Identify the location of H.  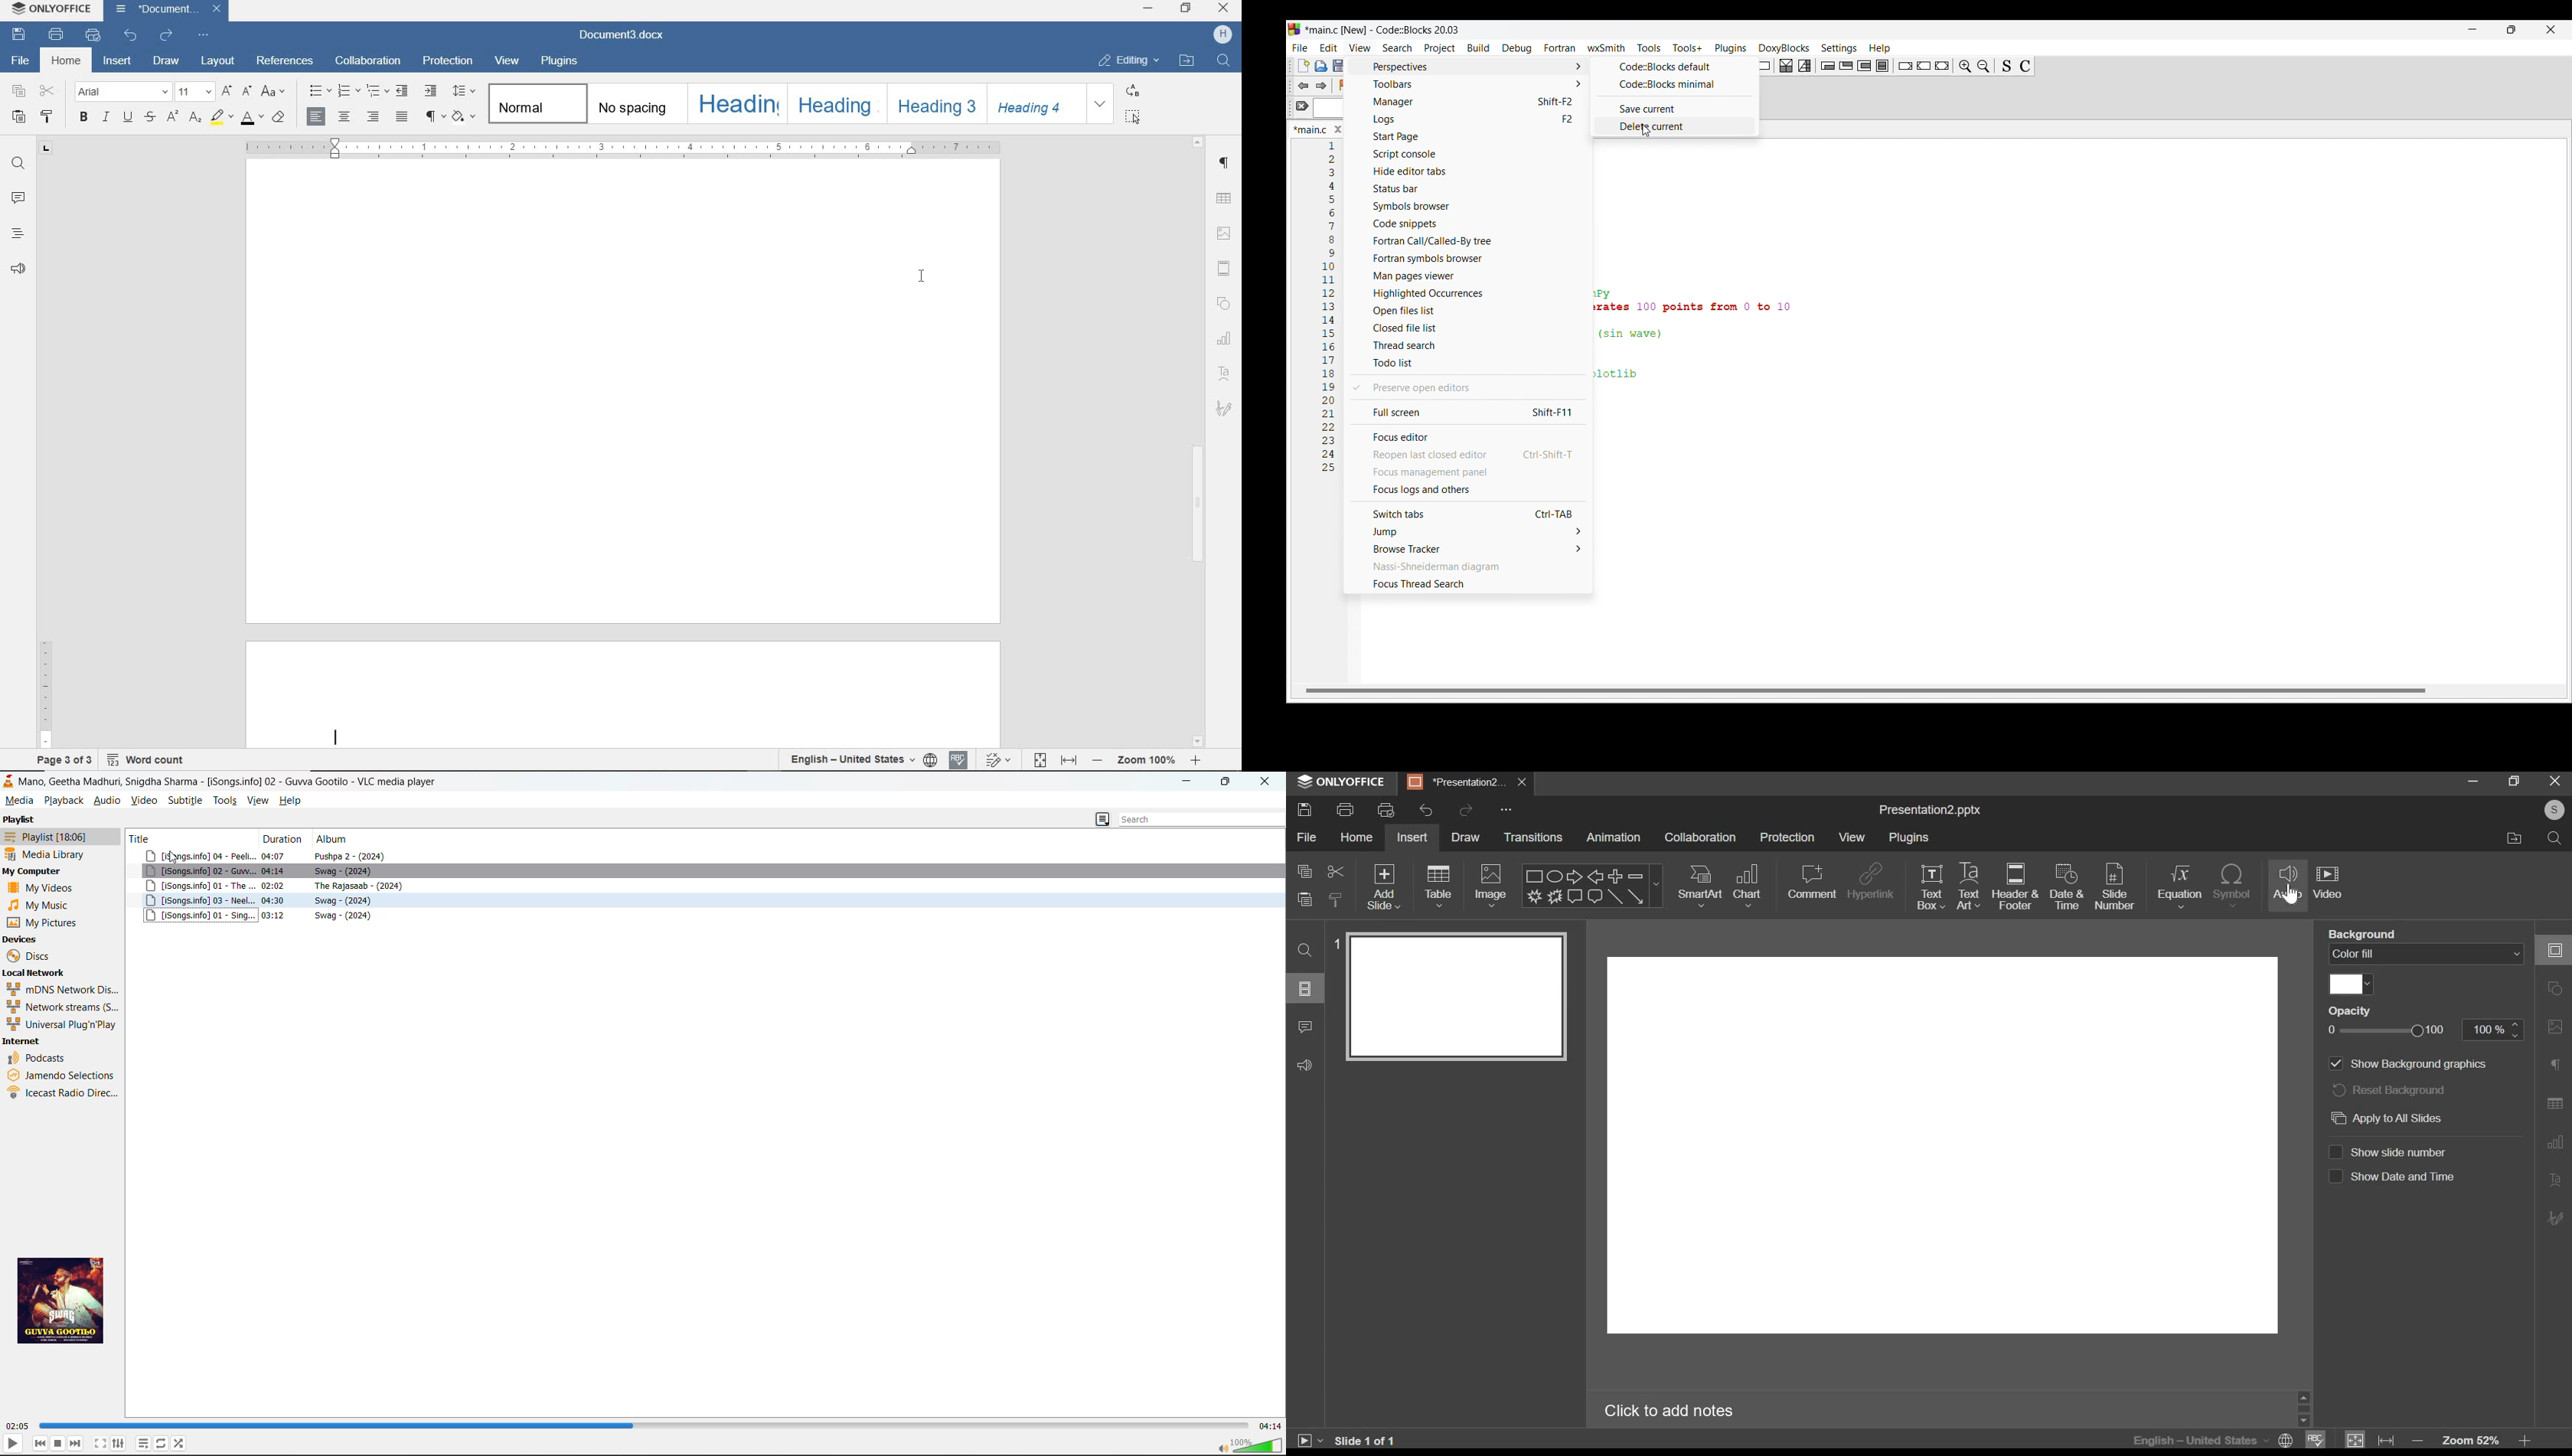
(1222, 35).